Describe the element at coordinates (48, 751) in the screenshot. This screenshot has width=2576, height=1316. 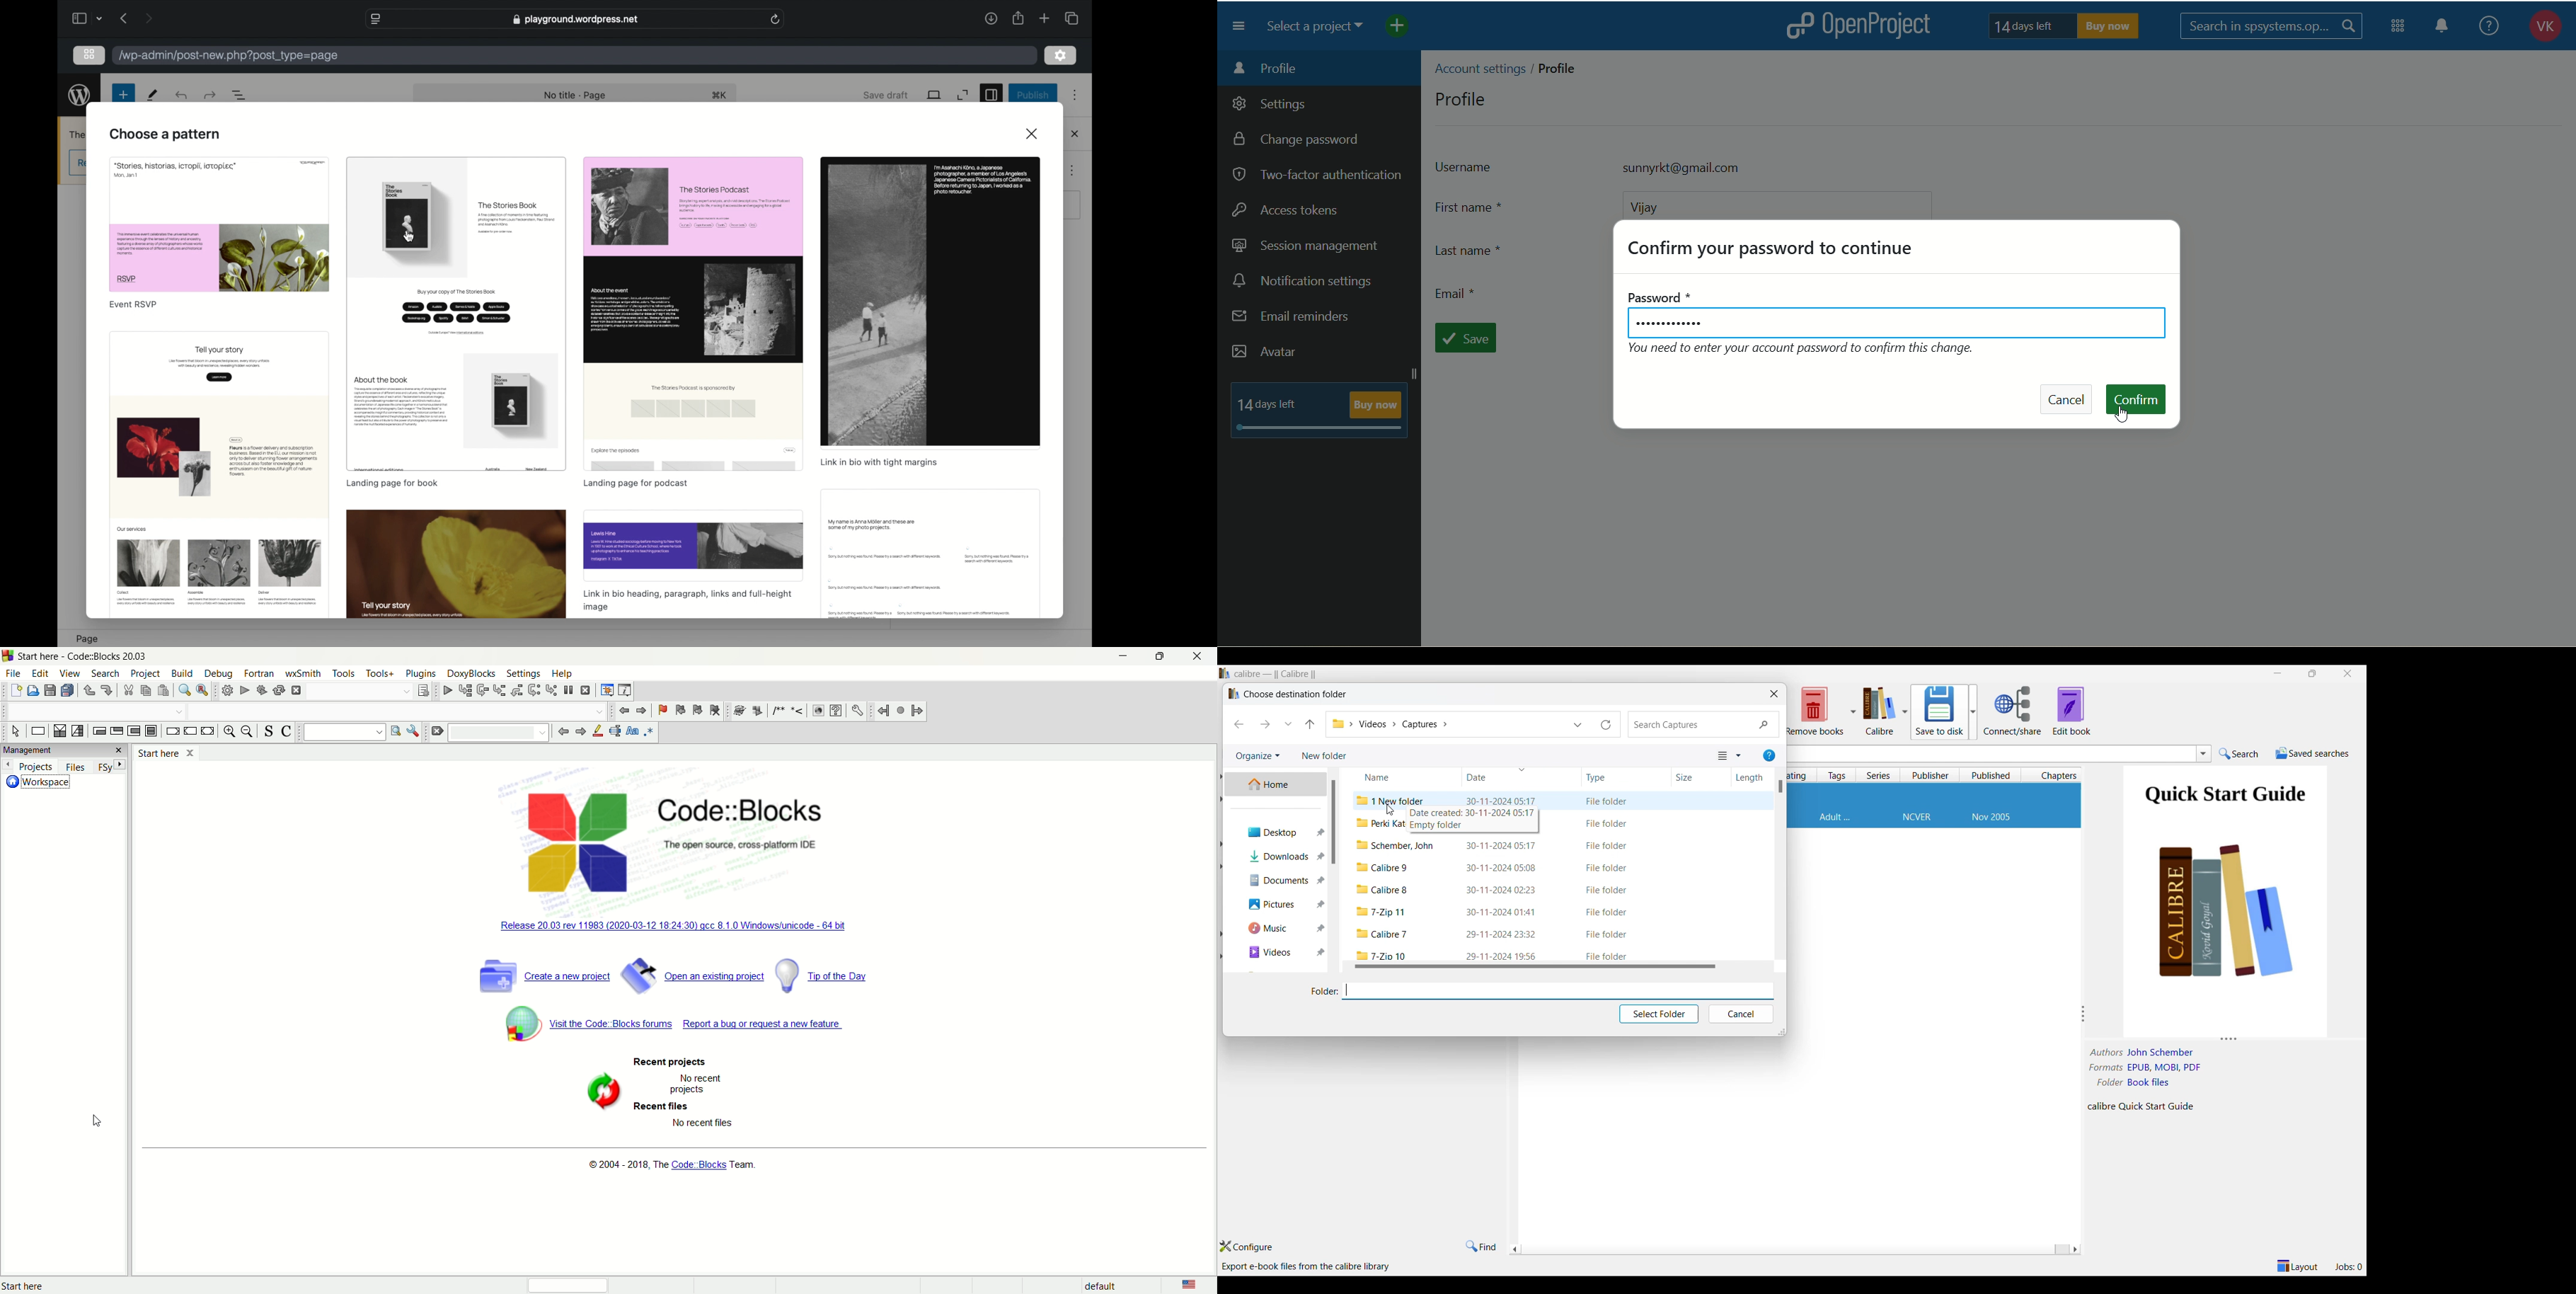
I see `management` at that location.